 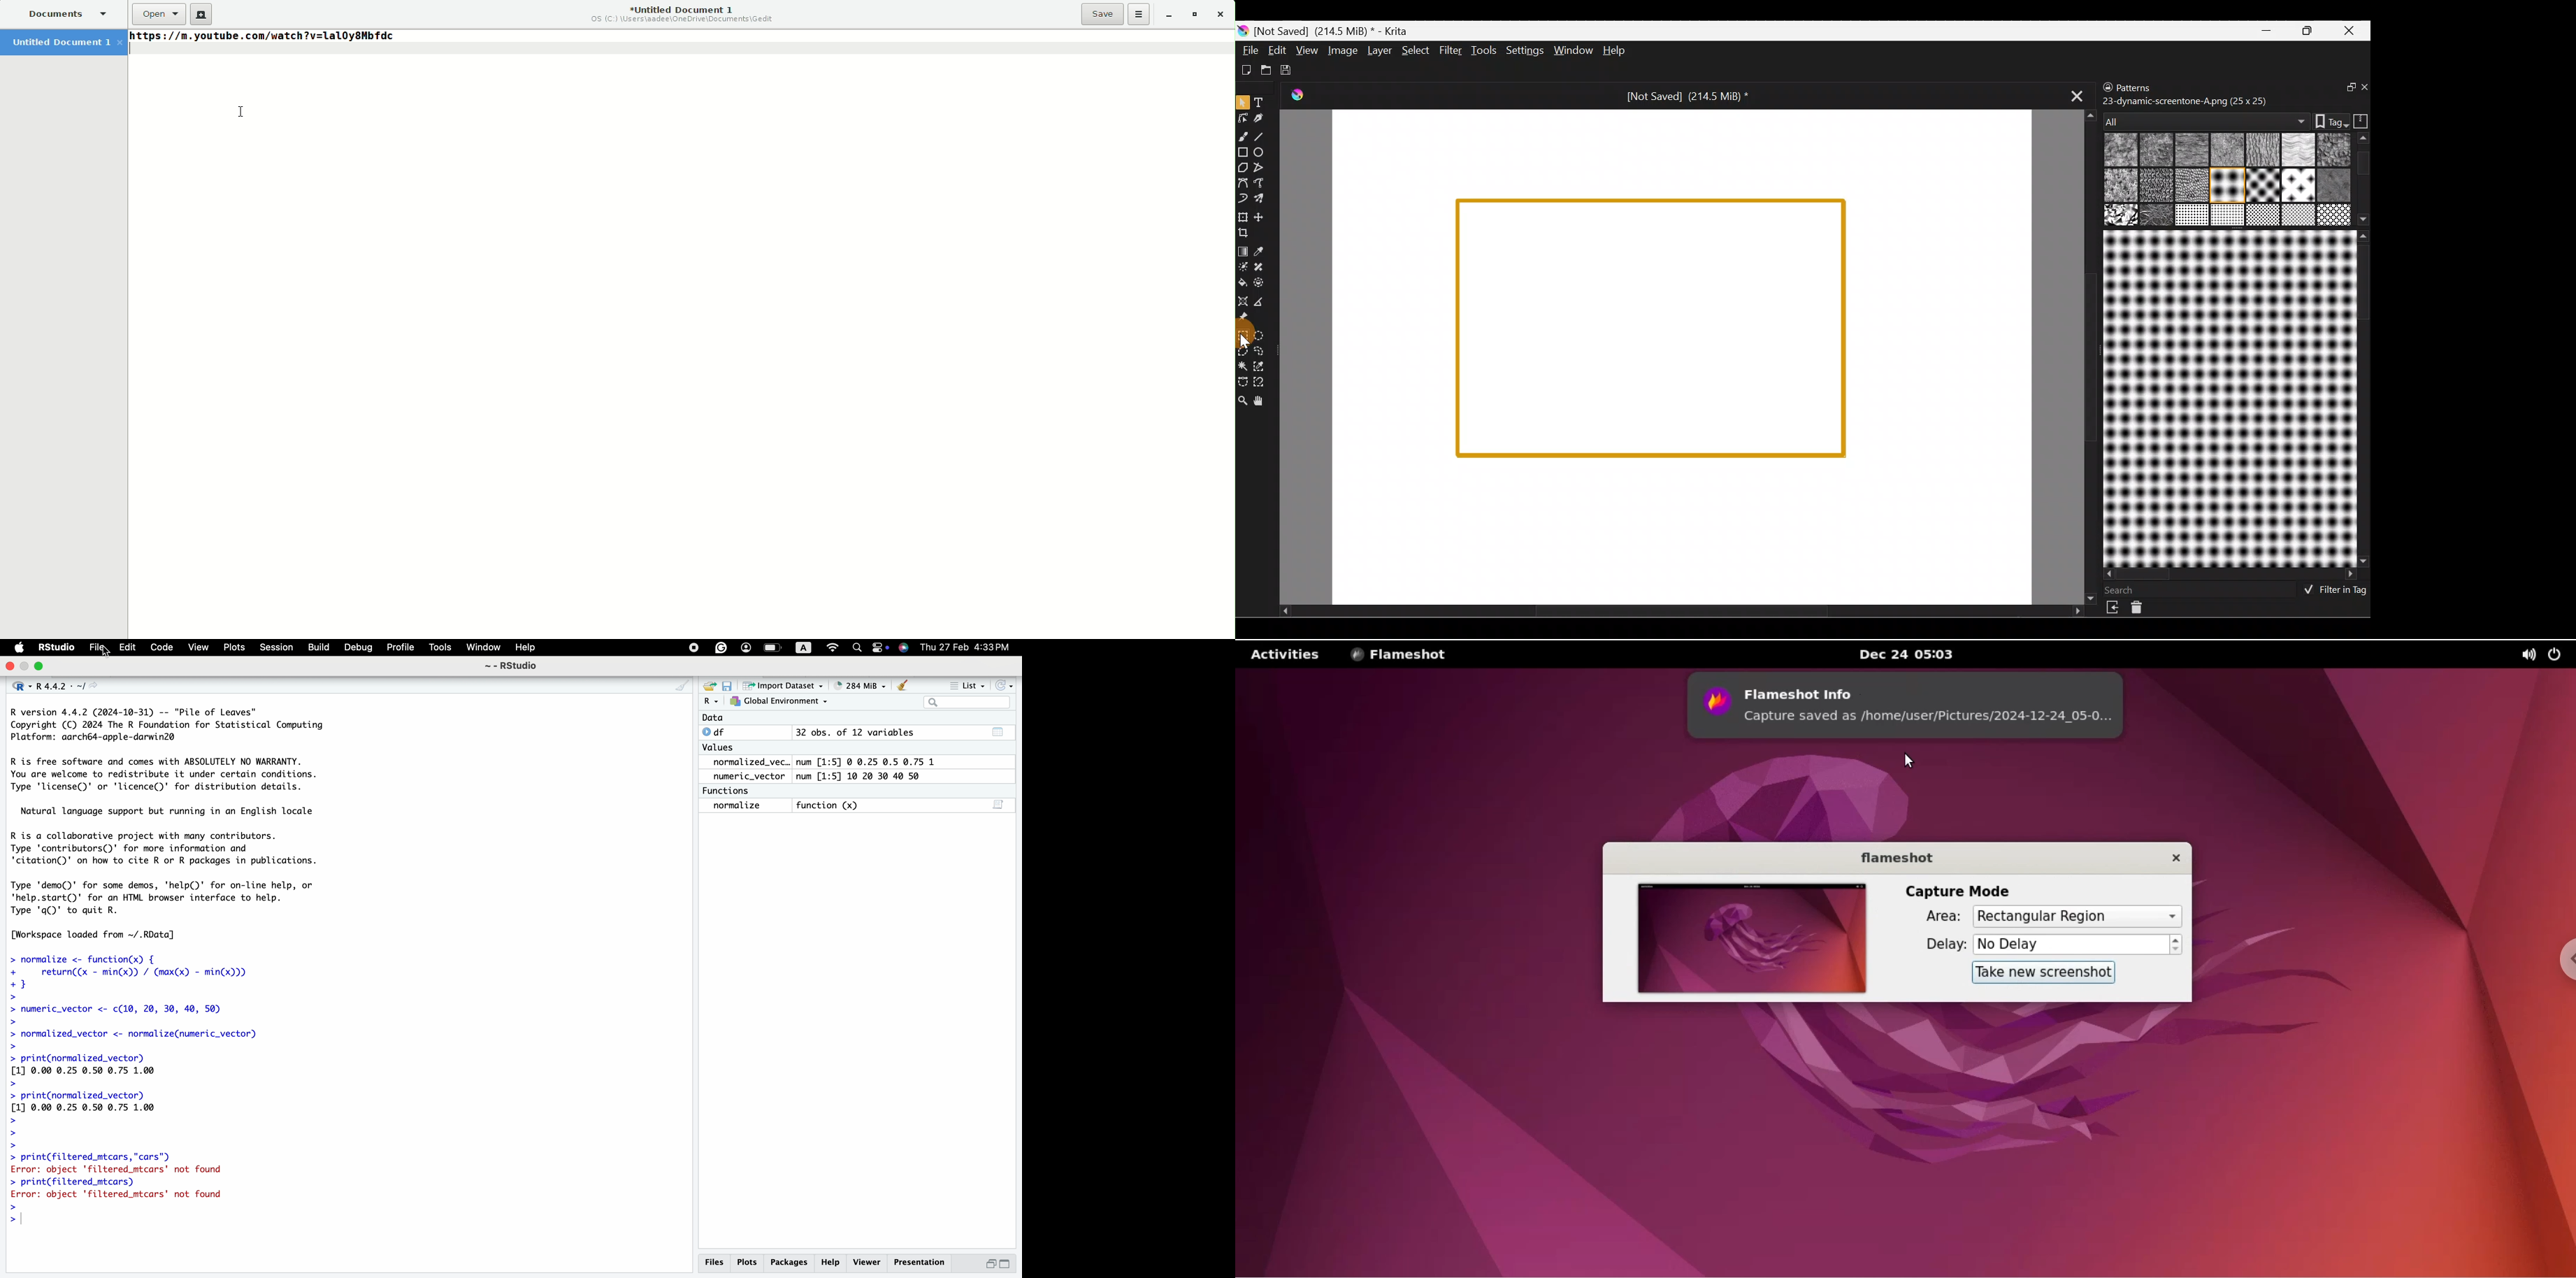 What do you see at coordinates (1687, 97) in the screenshot?
I see `[Not Saved] (214.5 MiB) *` at bounding box center [1687, 97].